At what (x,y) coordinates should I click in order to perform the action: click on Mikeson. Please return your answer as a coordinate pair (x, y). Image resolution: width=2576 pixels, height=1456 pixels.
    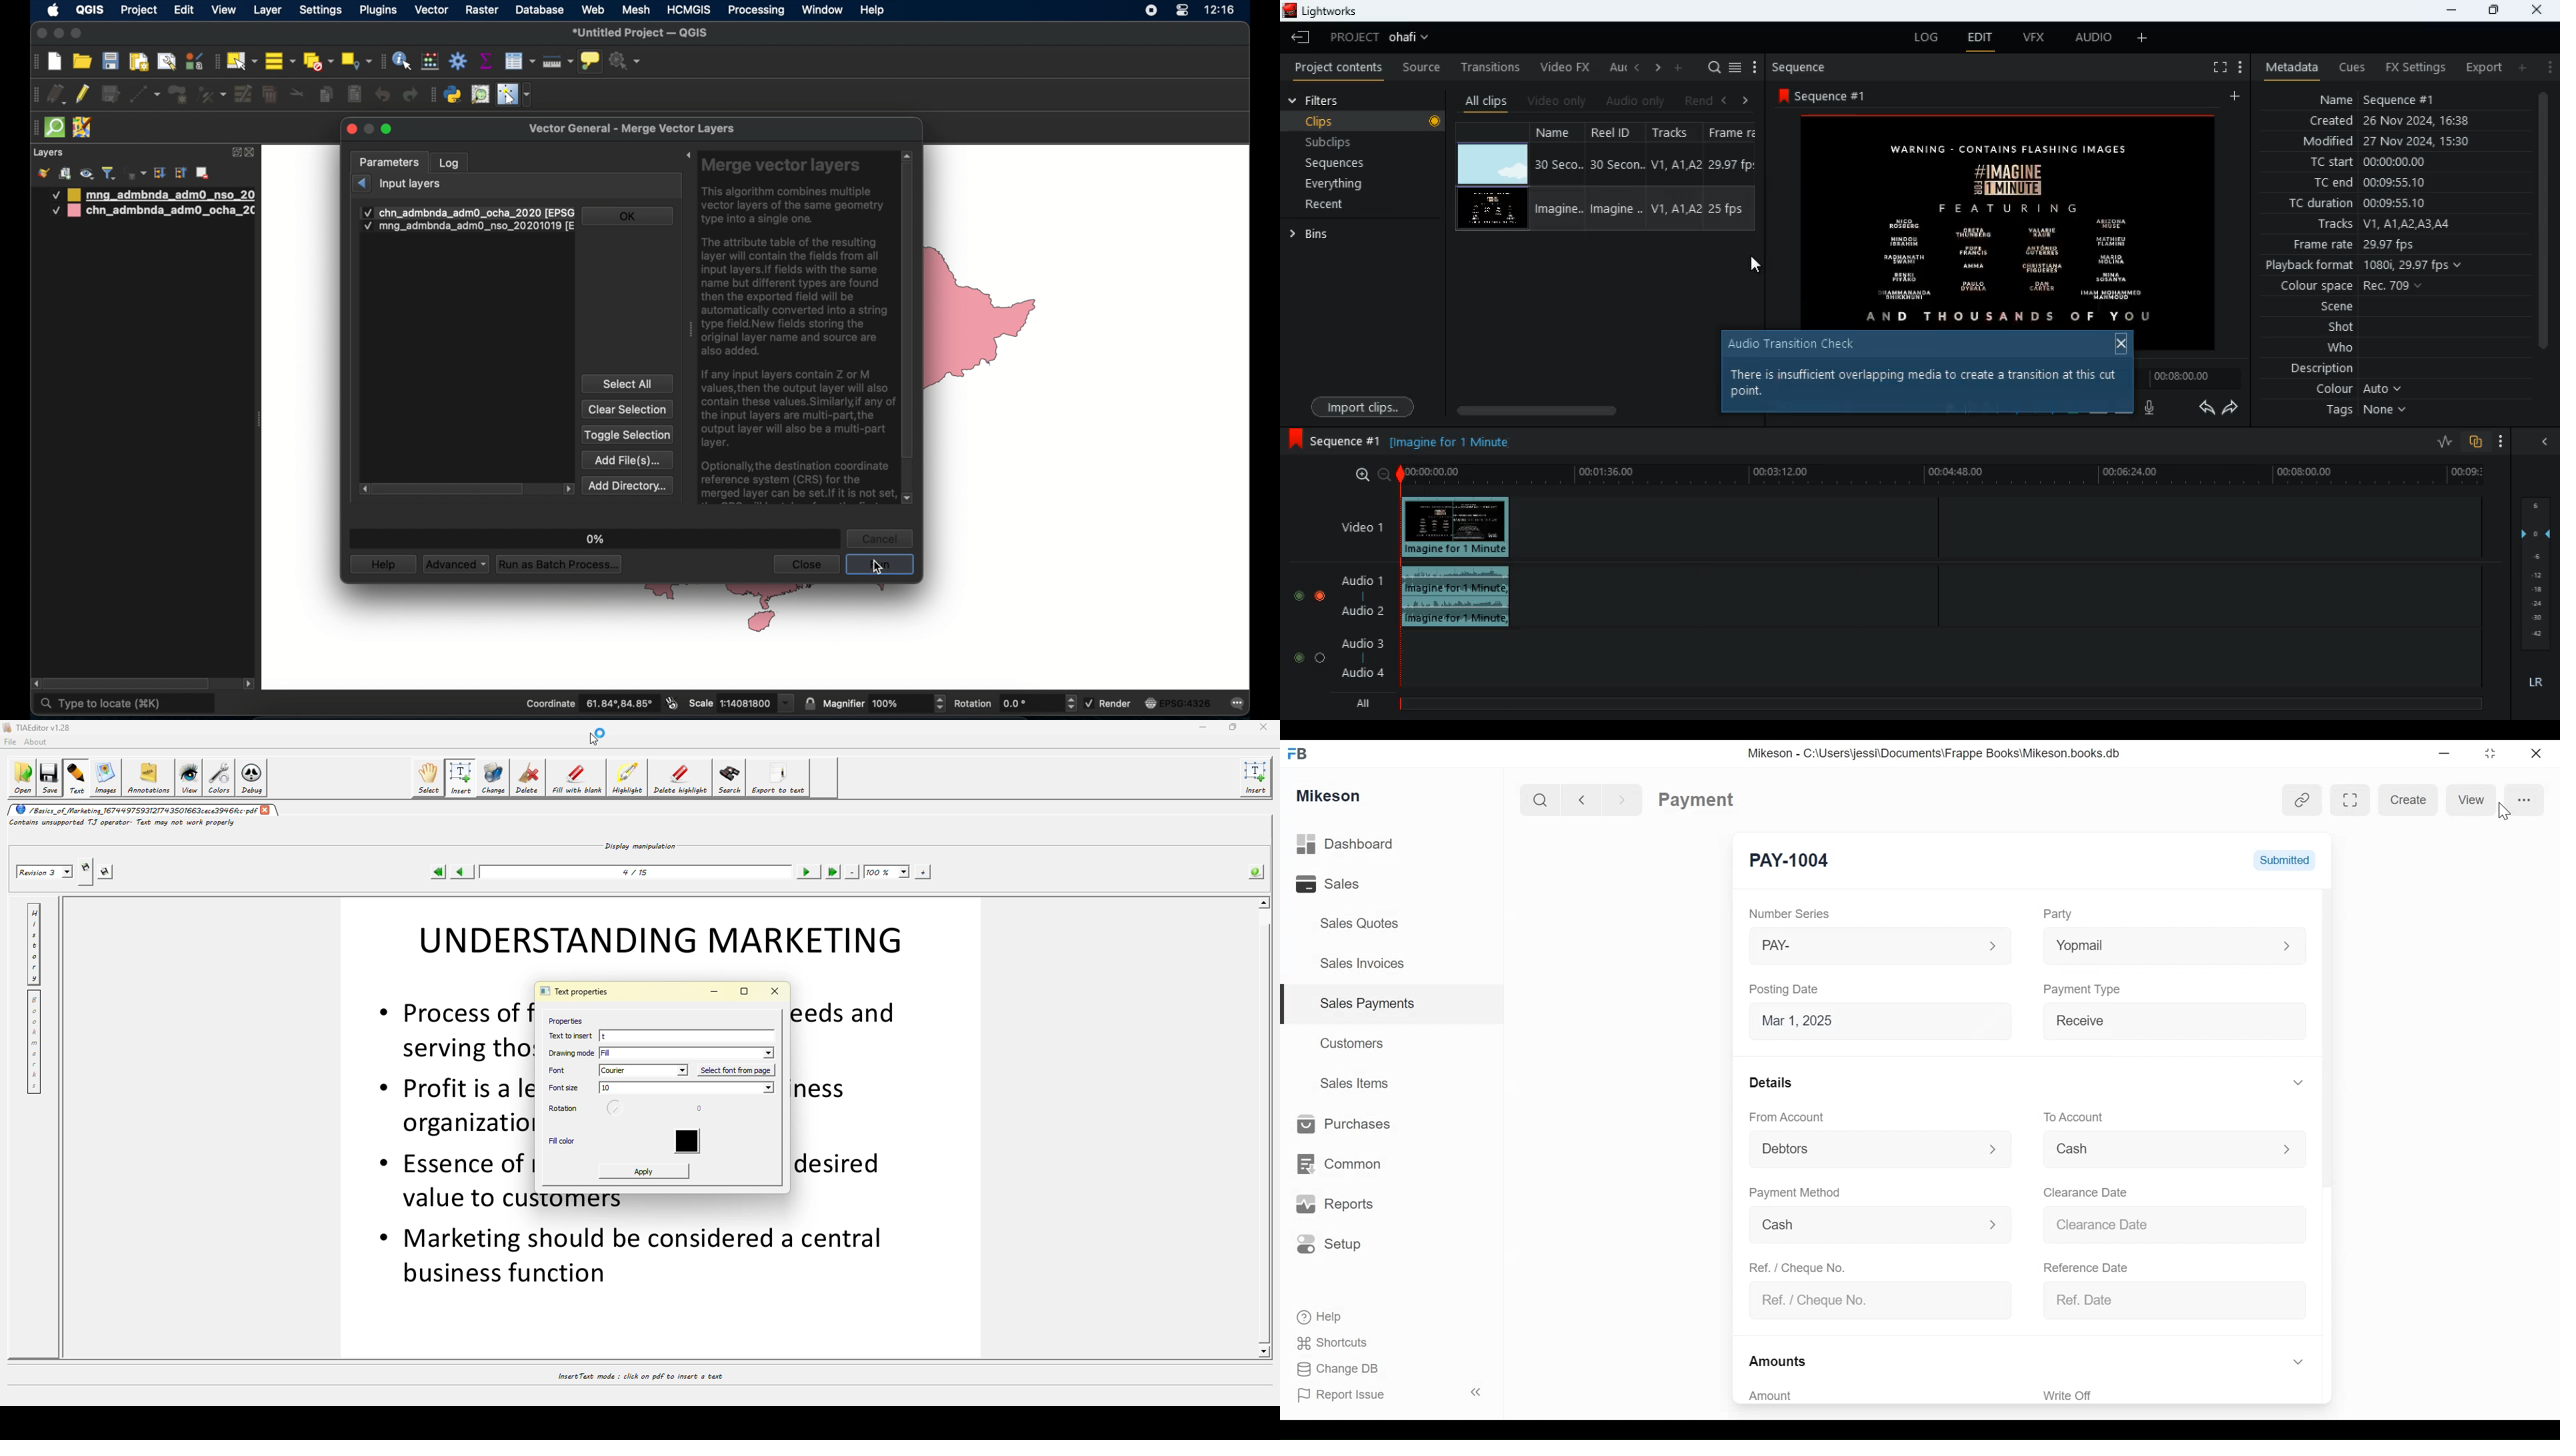
    Looking at the image, I should click on (1329, 794).